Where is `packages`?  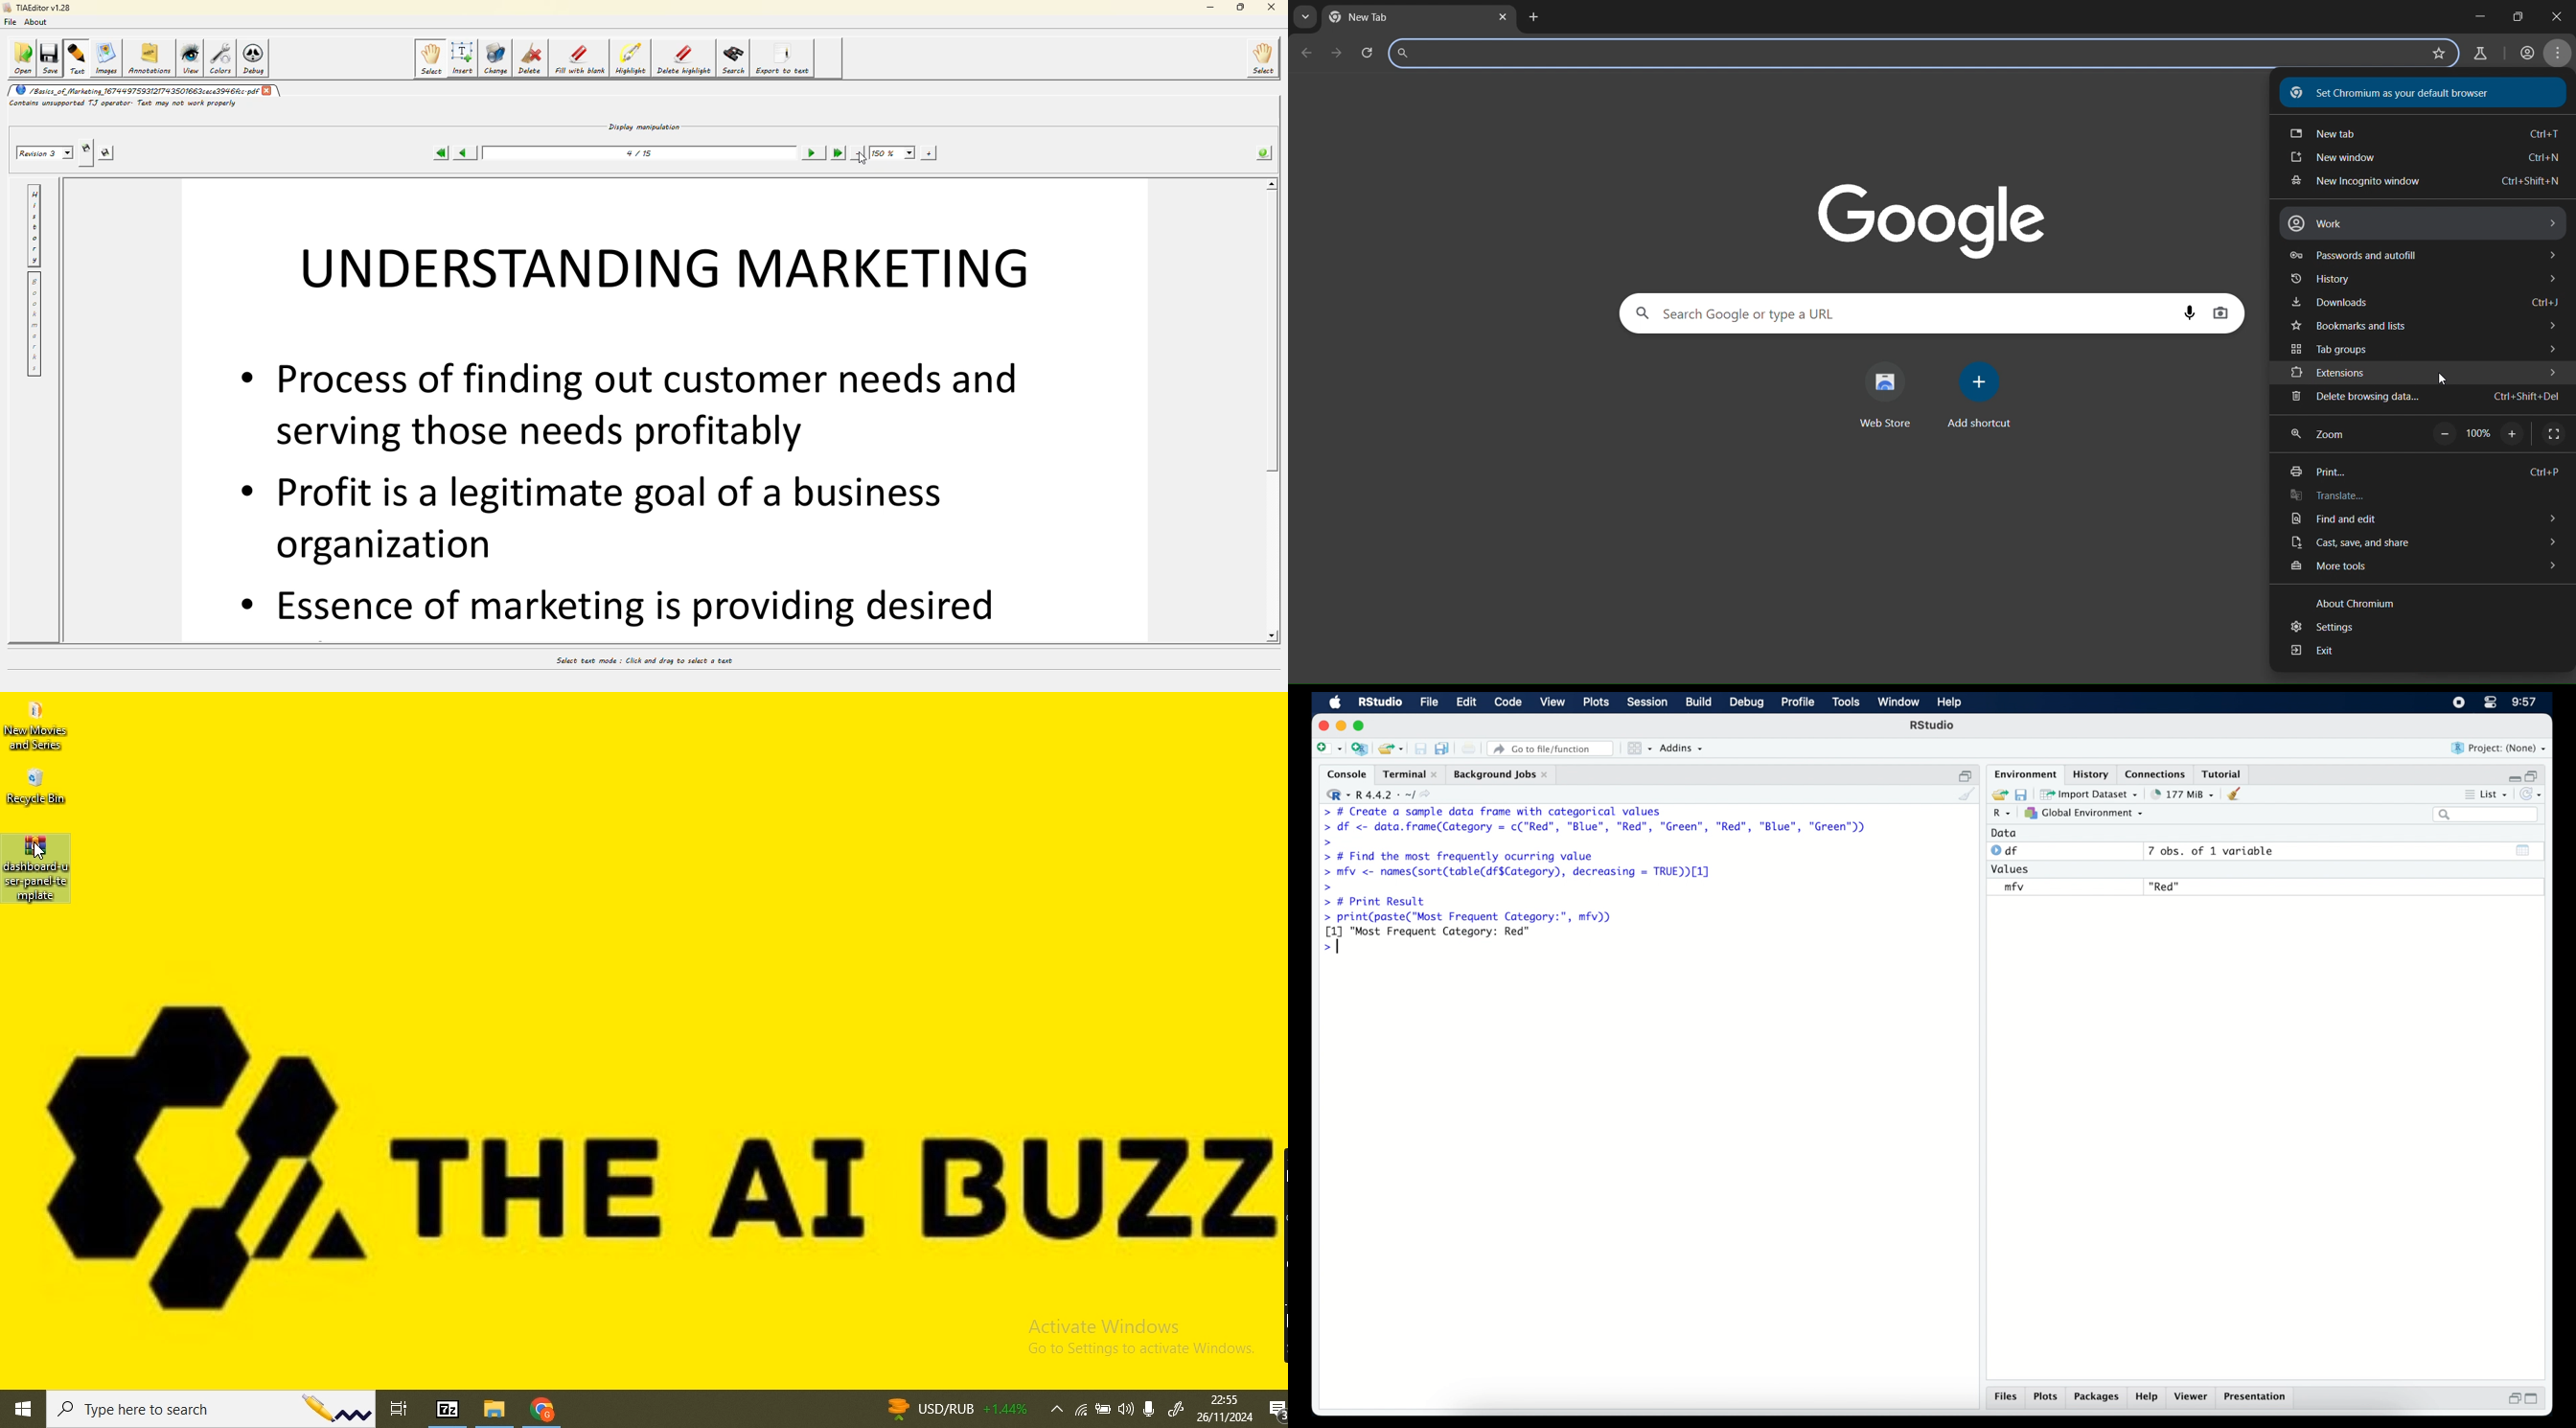
packages is located at coordinates (2098, 1398).